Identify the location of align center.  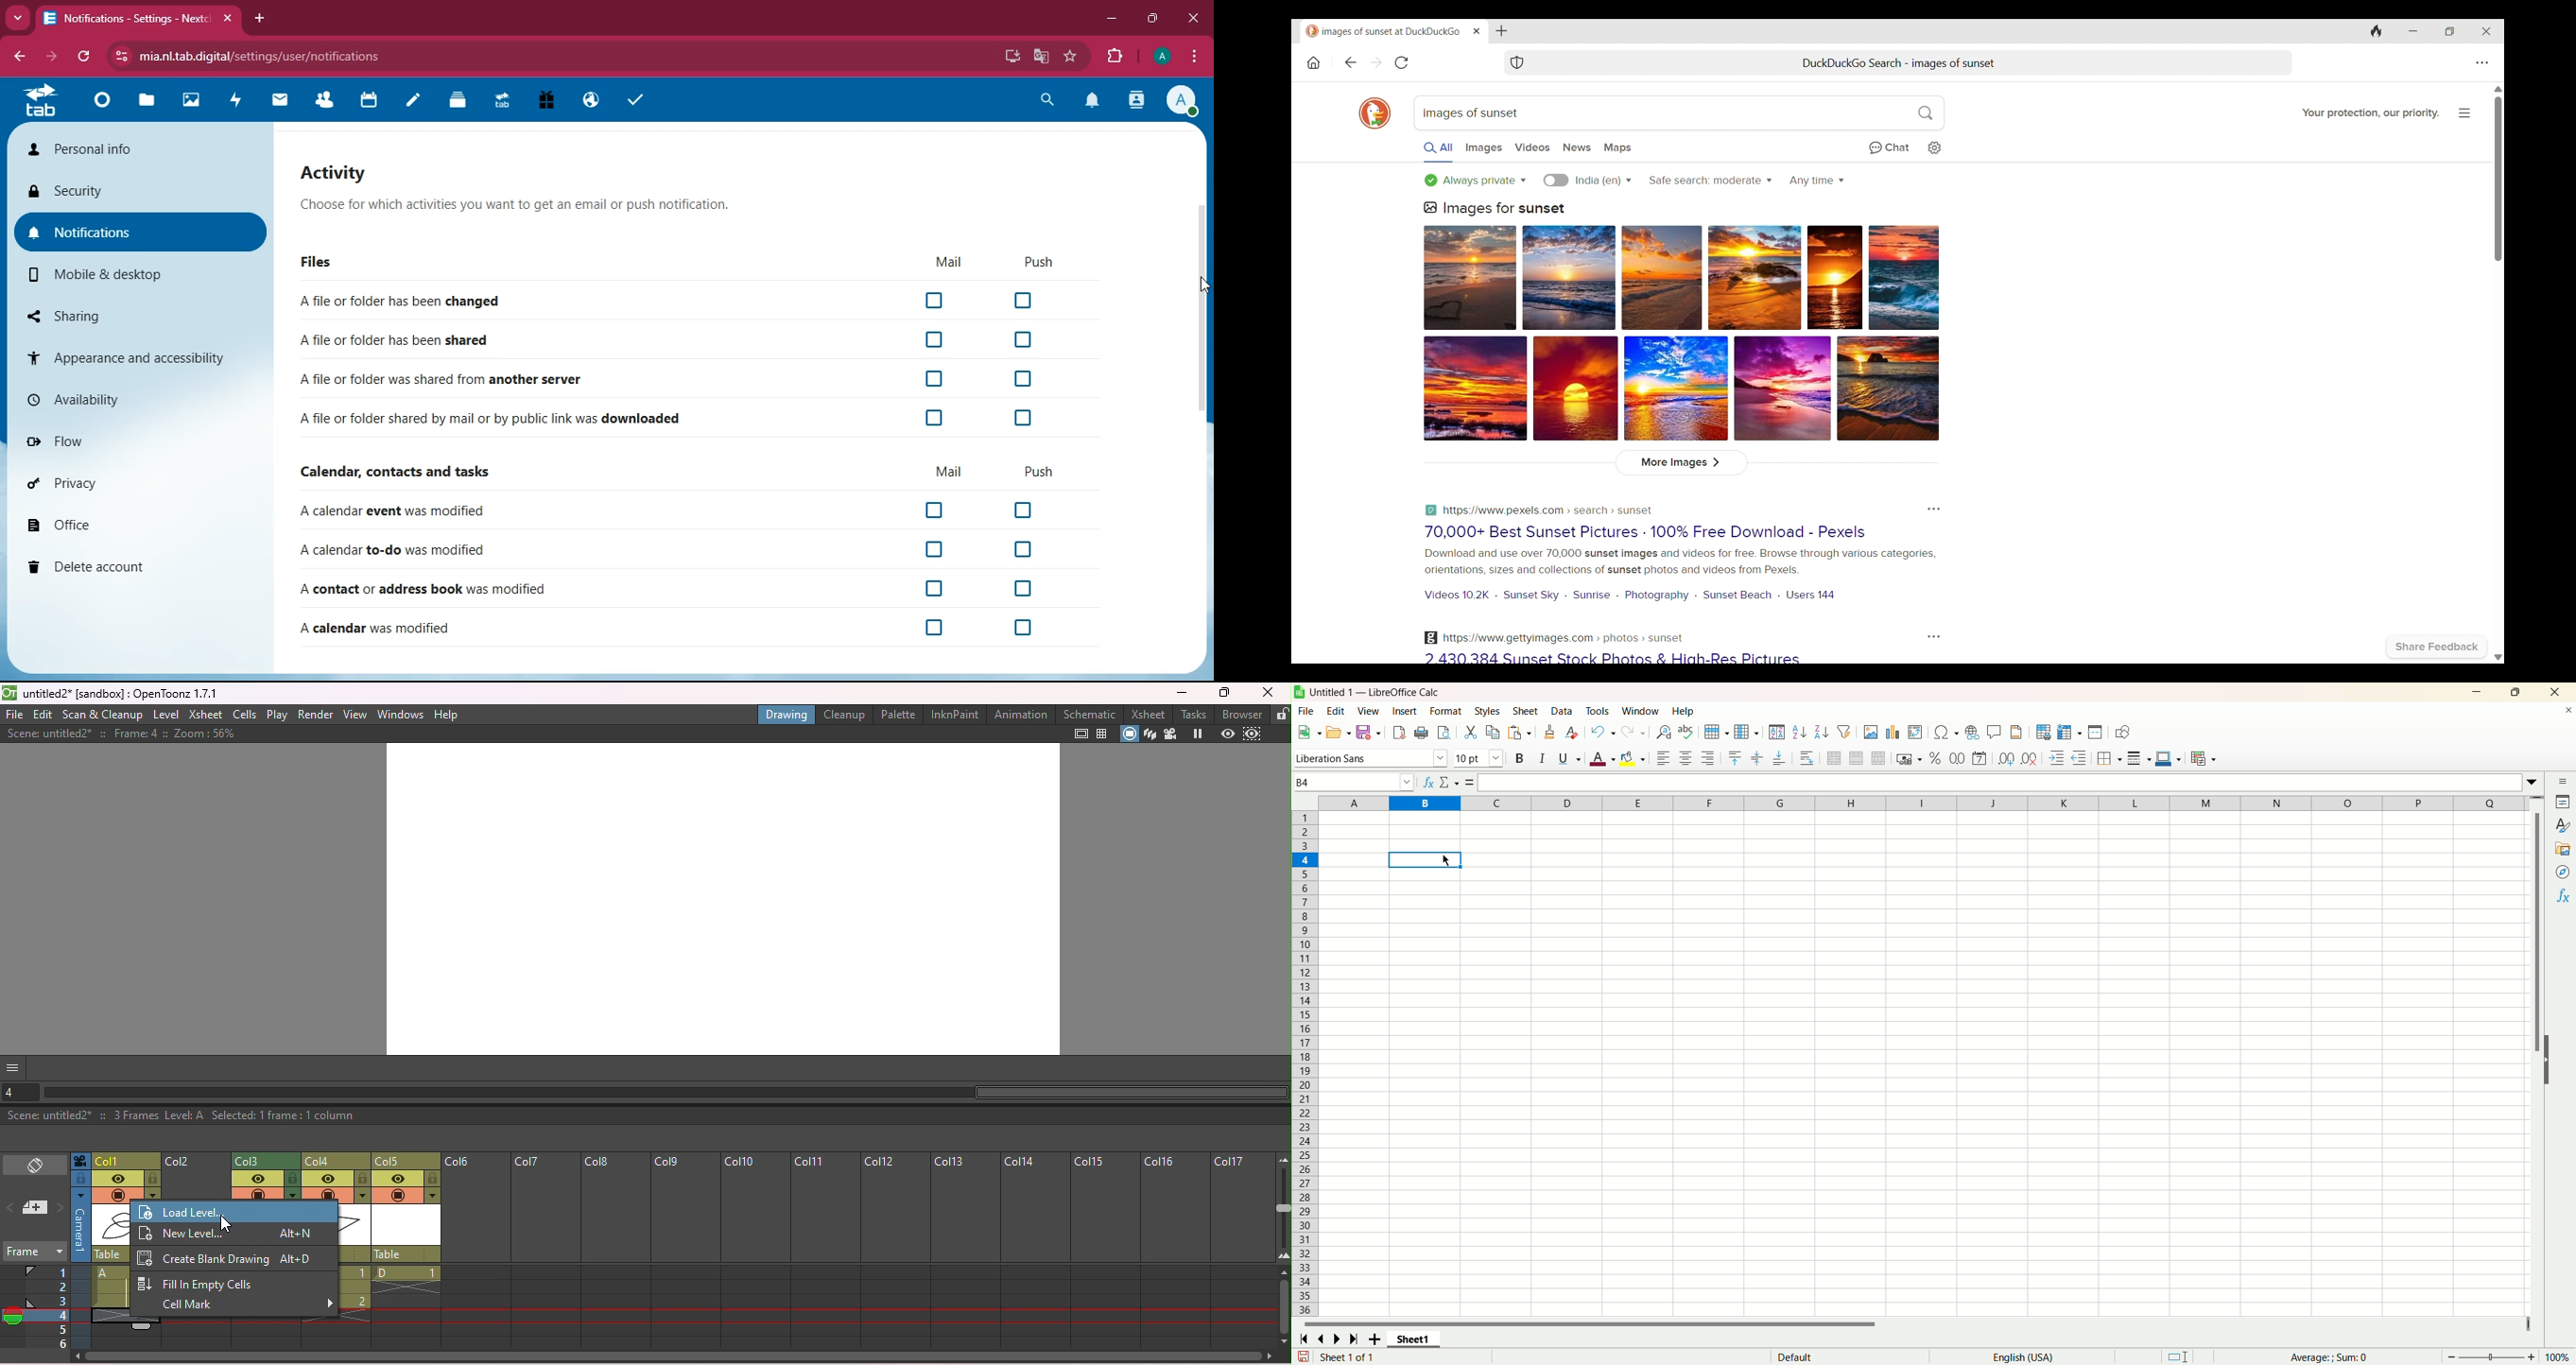
(1688, 759).